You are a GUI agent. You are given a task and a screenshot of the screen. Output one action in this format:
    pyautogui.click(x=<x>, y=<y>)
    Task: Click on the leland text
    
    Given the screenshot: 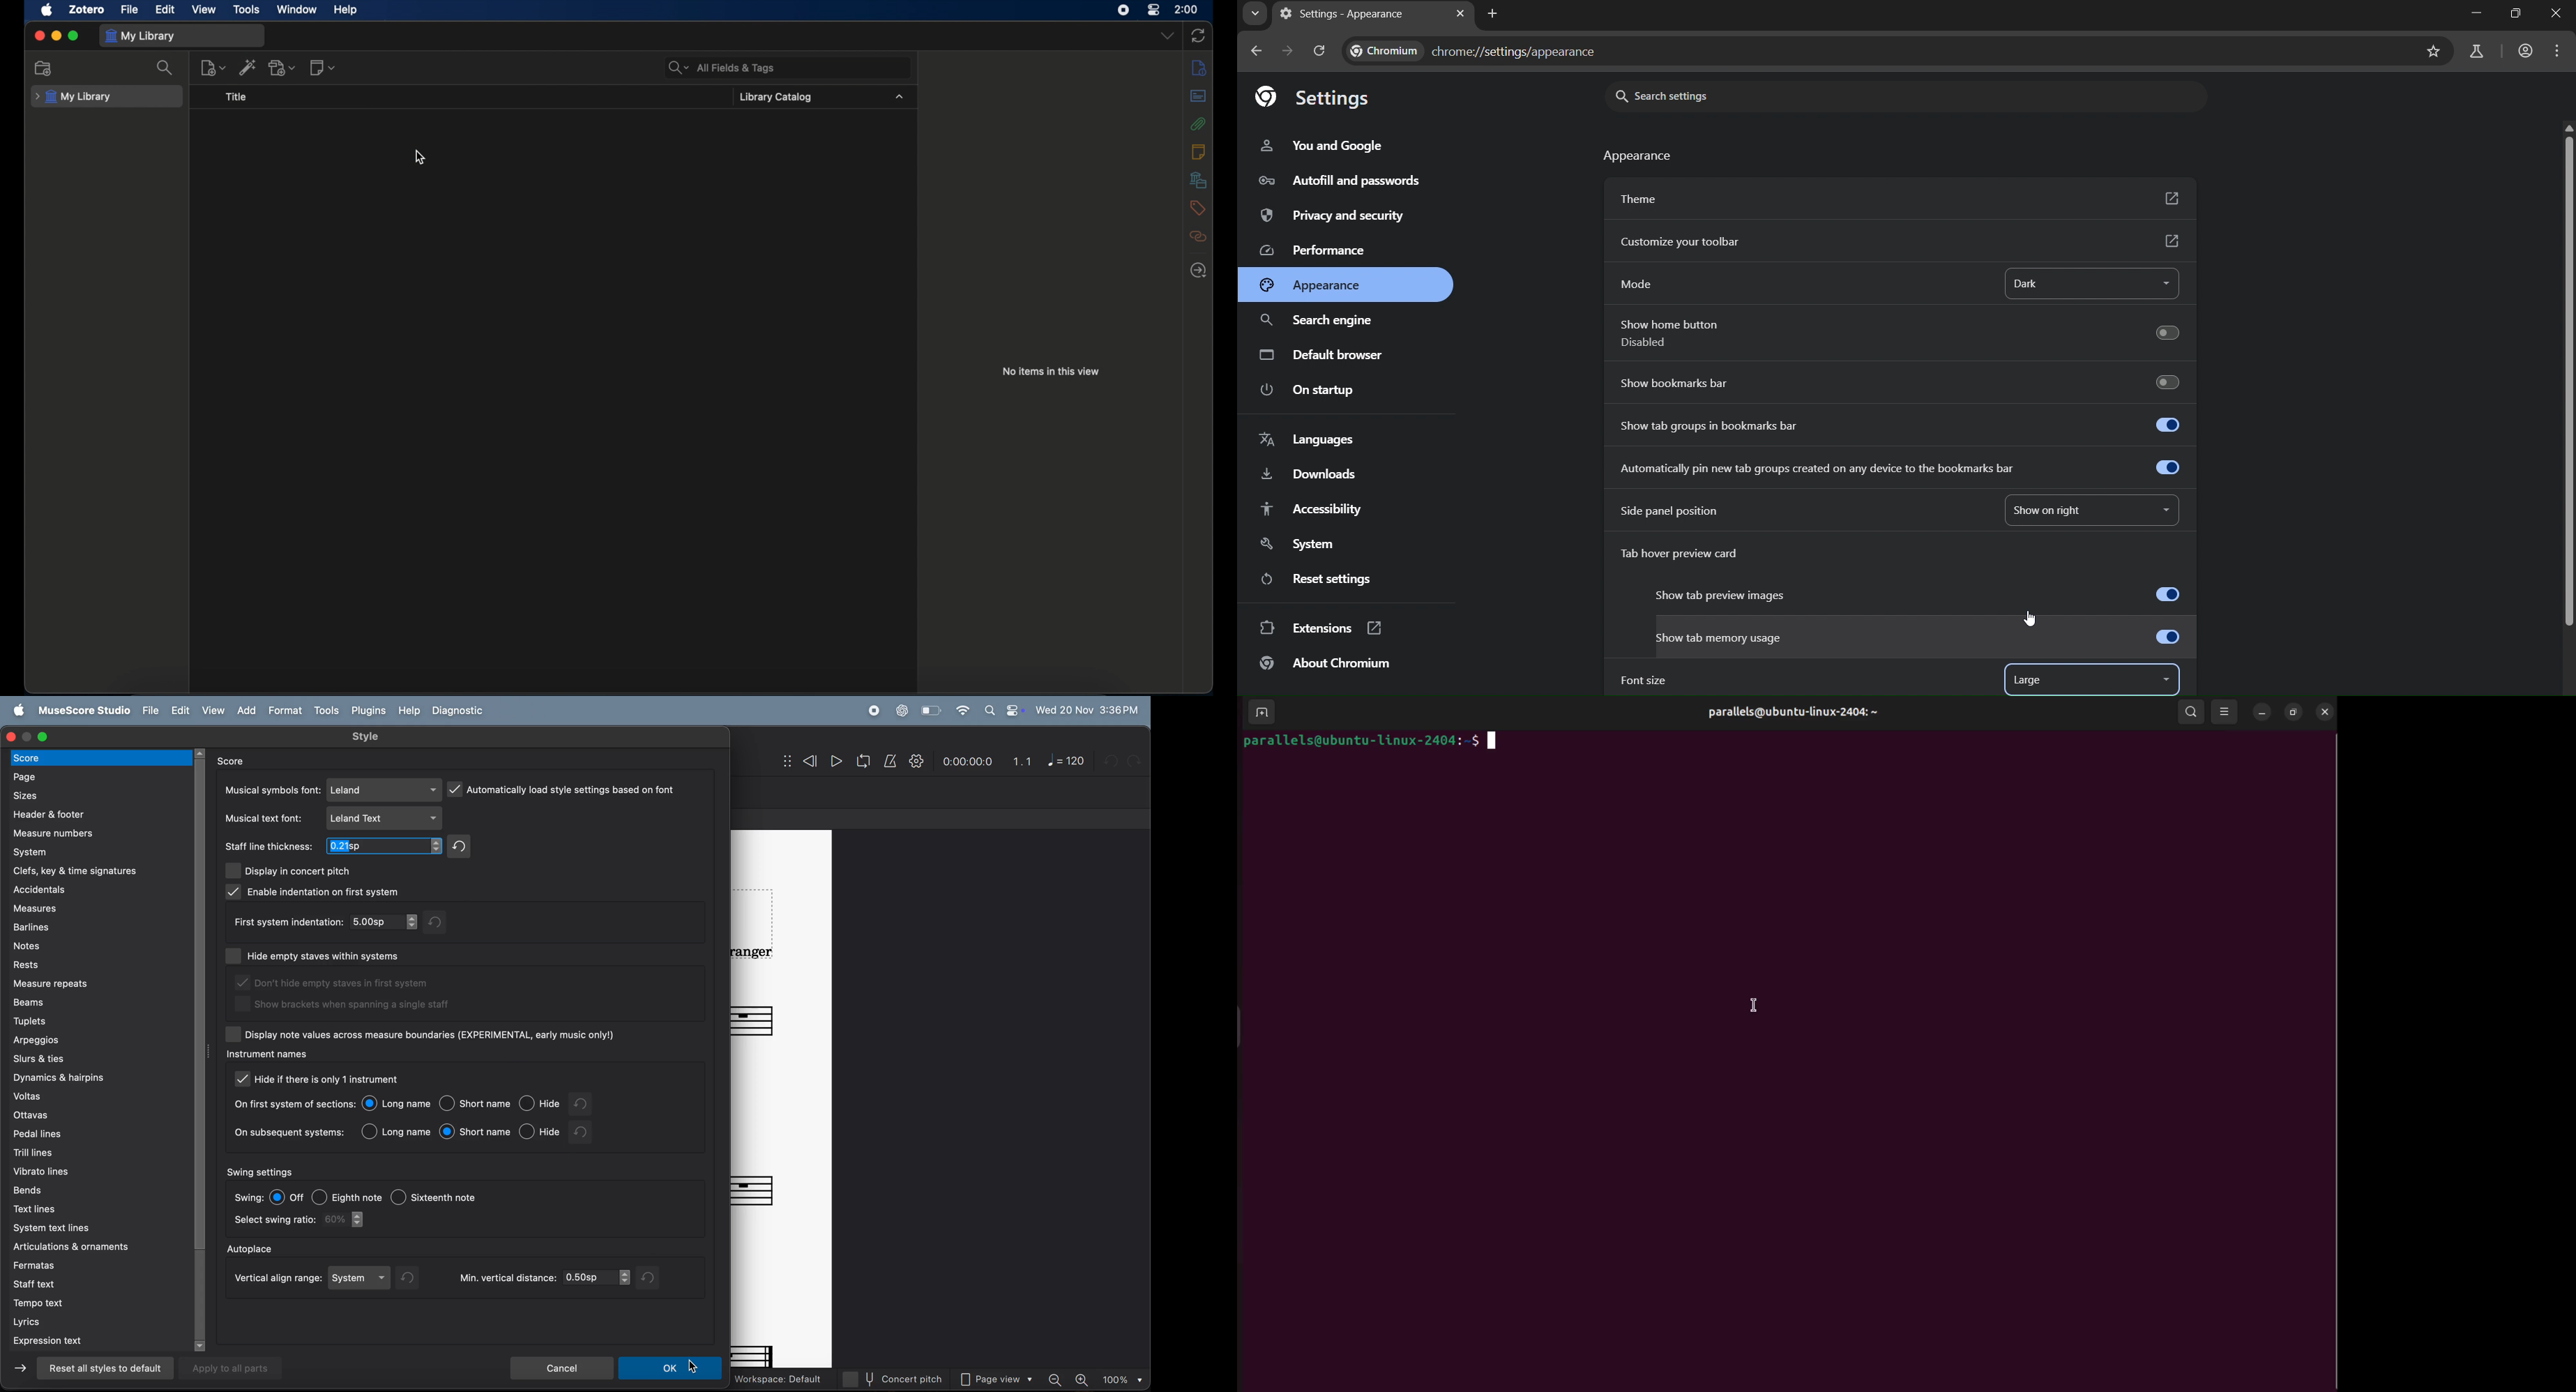 What is the action you would take?
    pyautogui.click(x=386, y=818)
    